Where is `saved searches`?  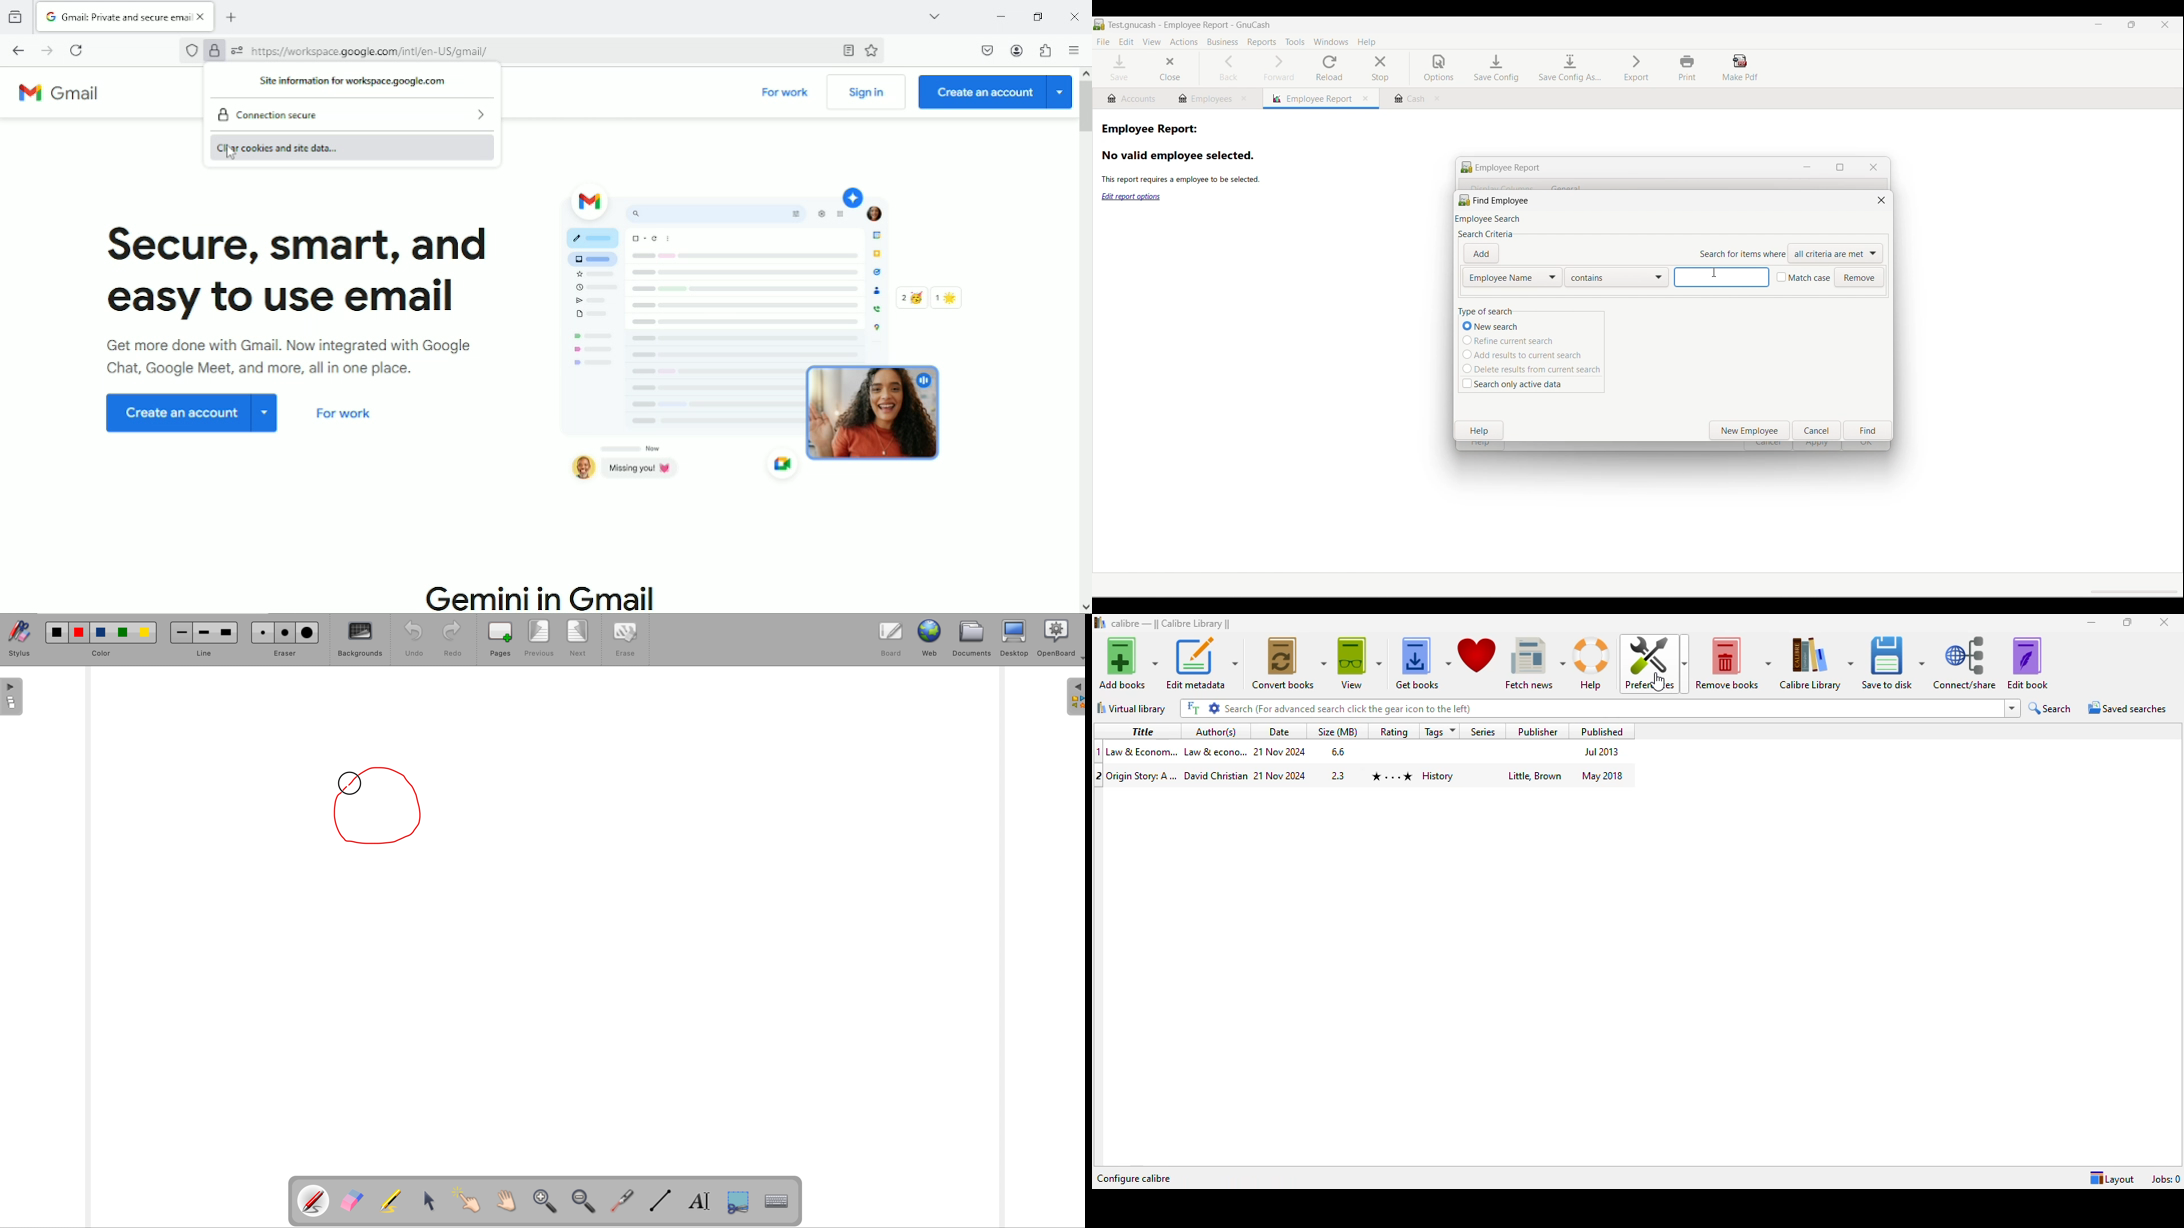
saved searches is located at coordinates (2126, 708).